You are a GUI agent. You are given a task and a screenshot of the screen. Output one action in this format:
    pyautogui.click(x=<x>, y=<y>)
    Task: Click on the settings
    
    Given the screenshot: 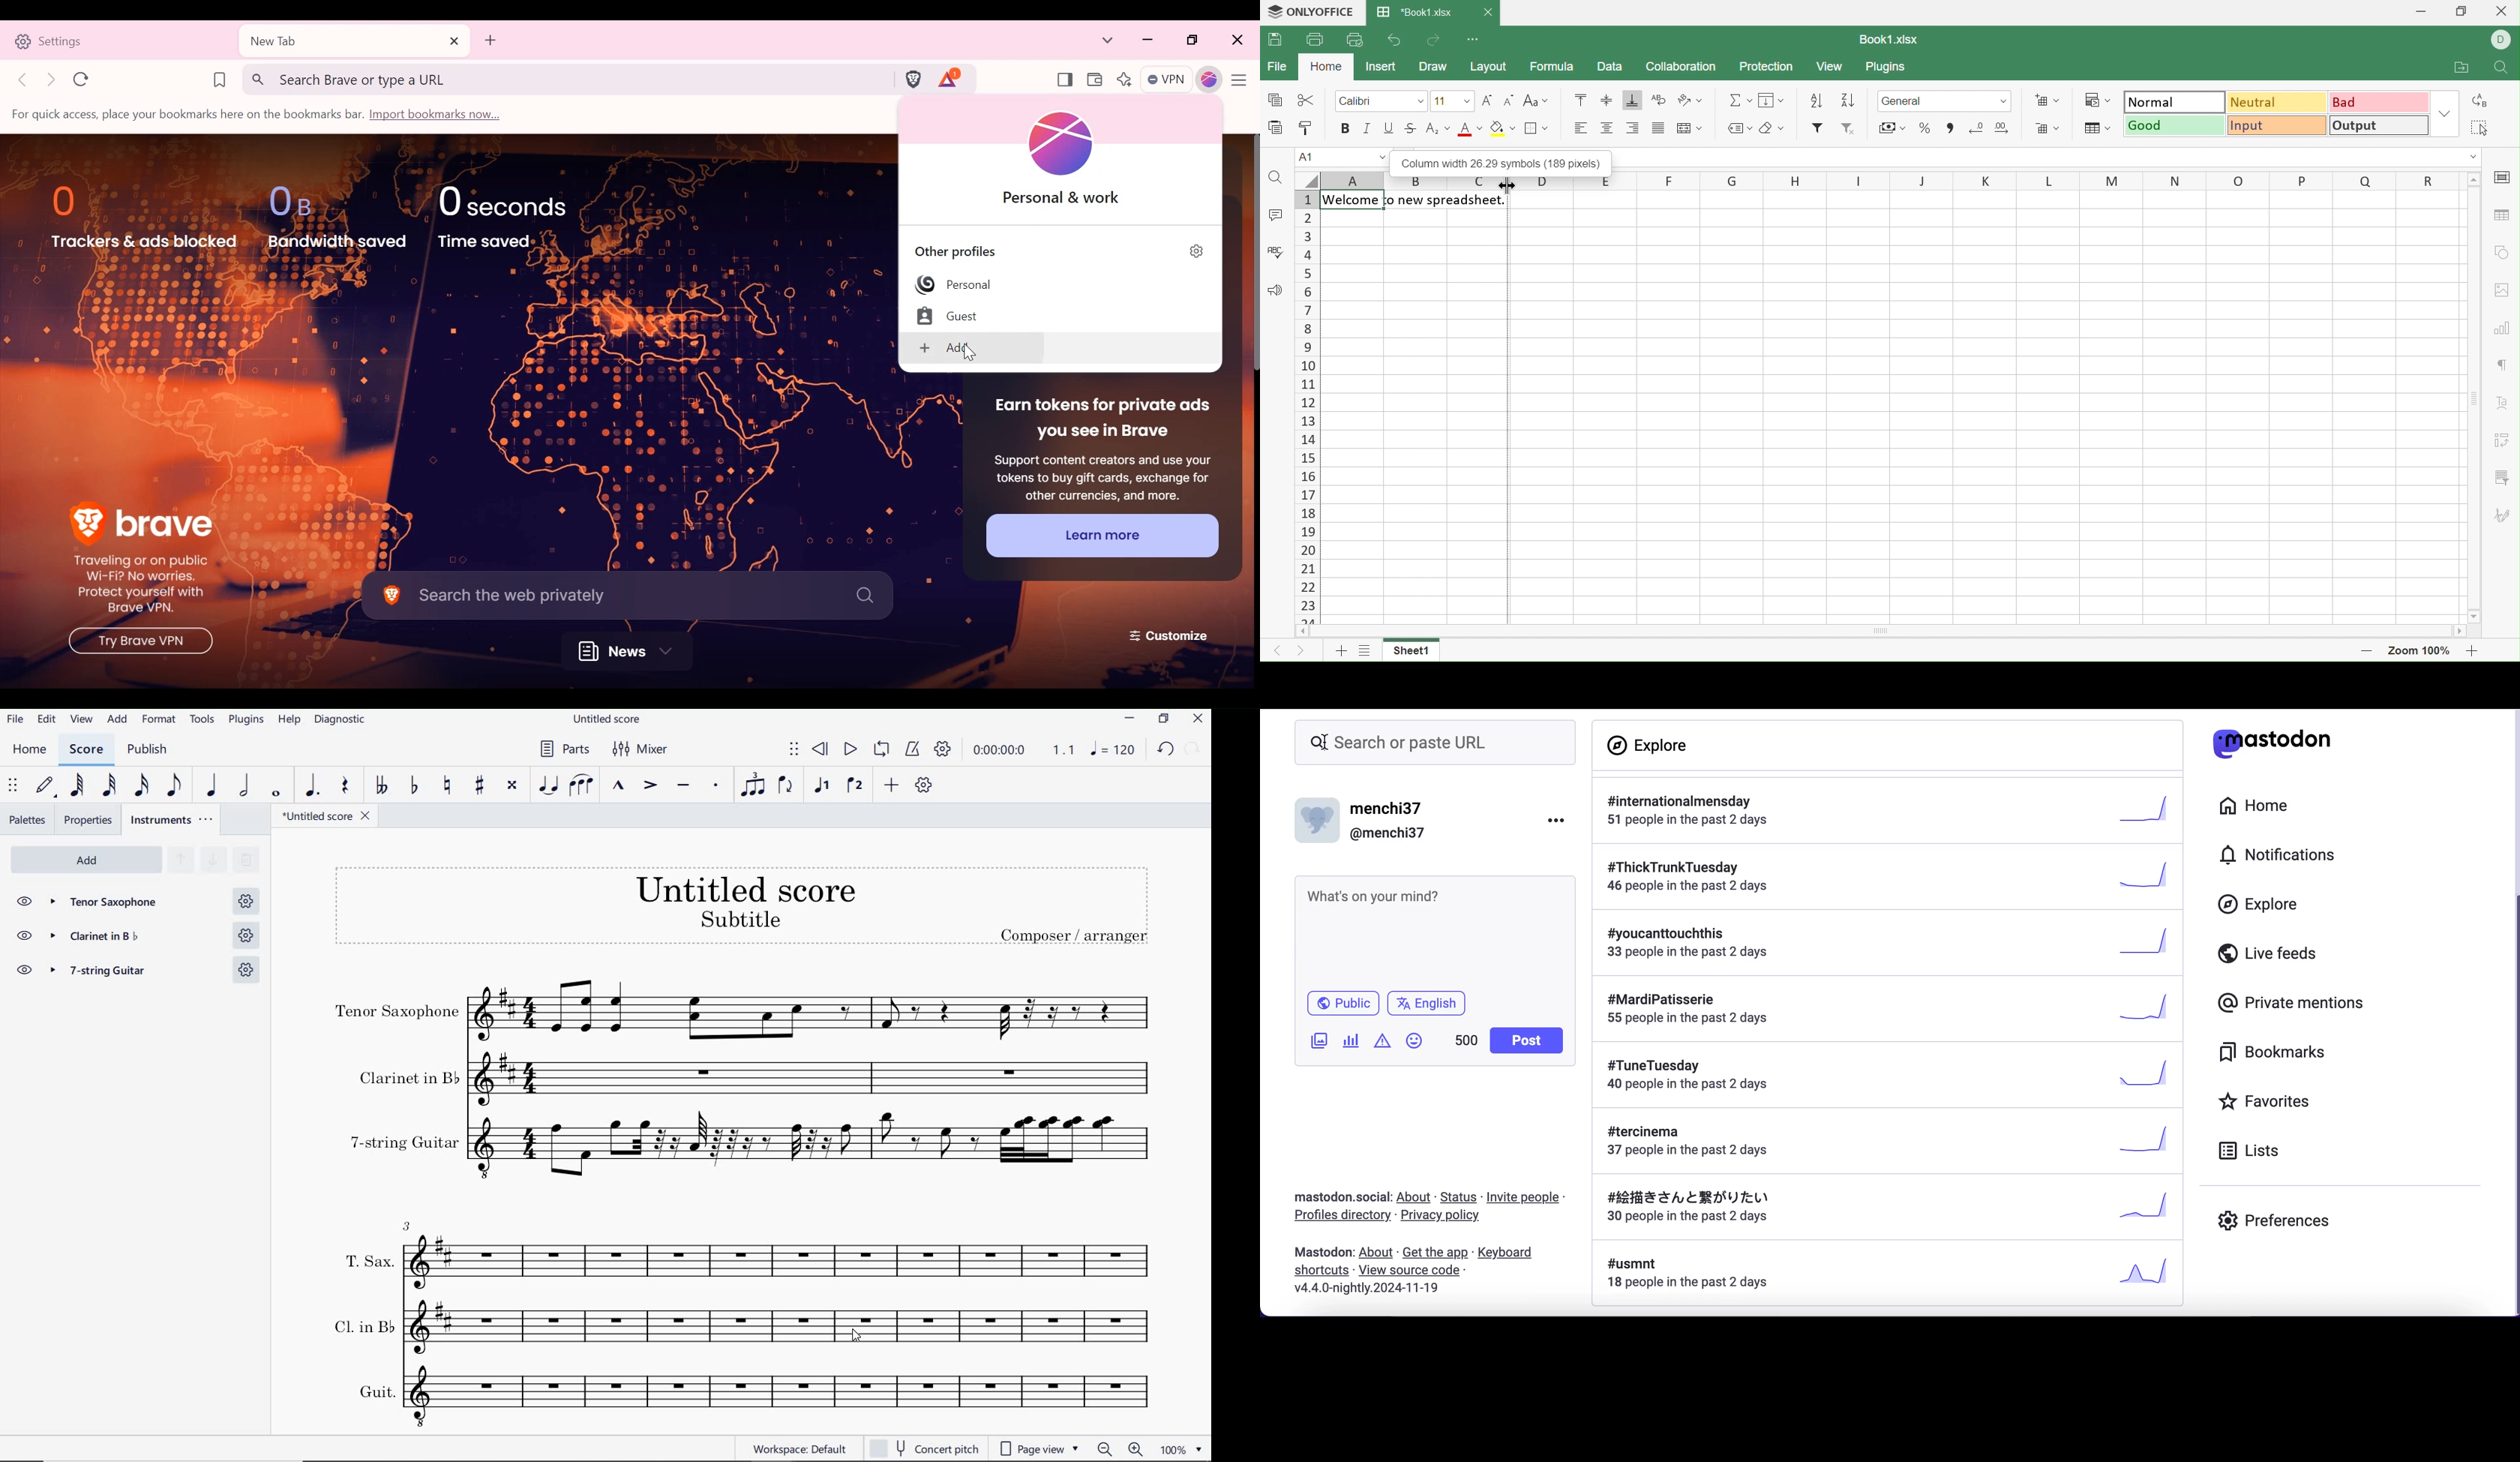 What is the action you would take?
    pyautogui.click(x=247, y=900)
    